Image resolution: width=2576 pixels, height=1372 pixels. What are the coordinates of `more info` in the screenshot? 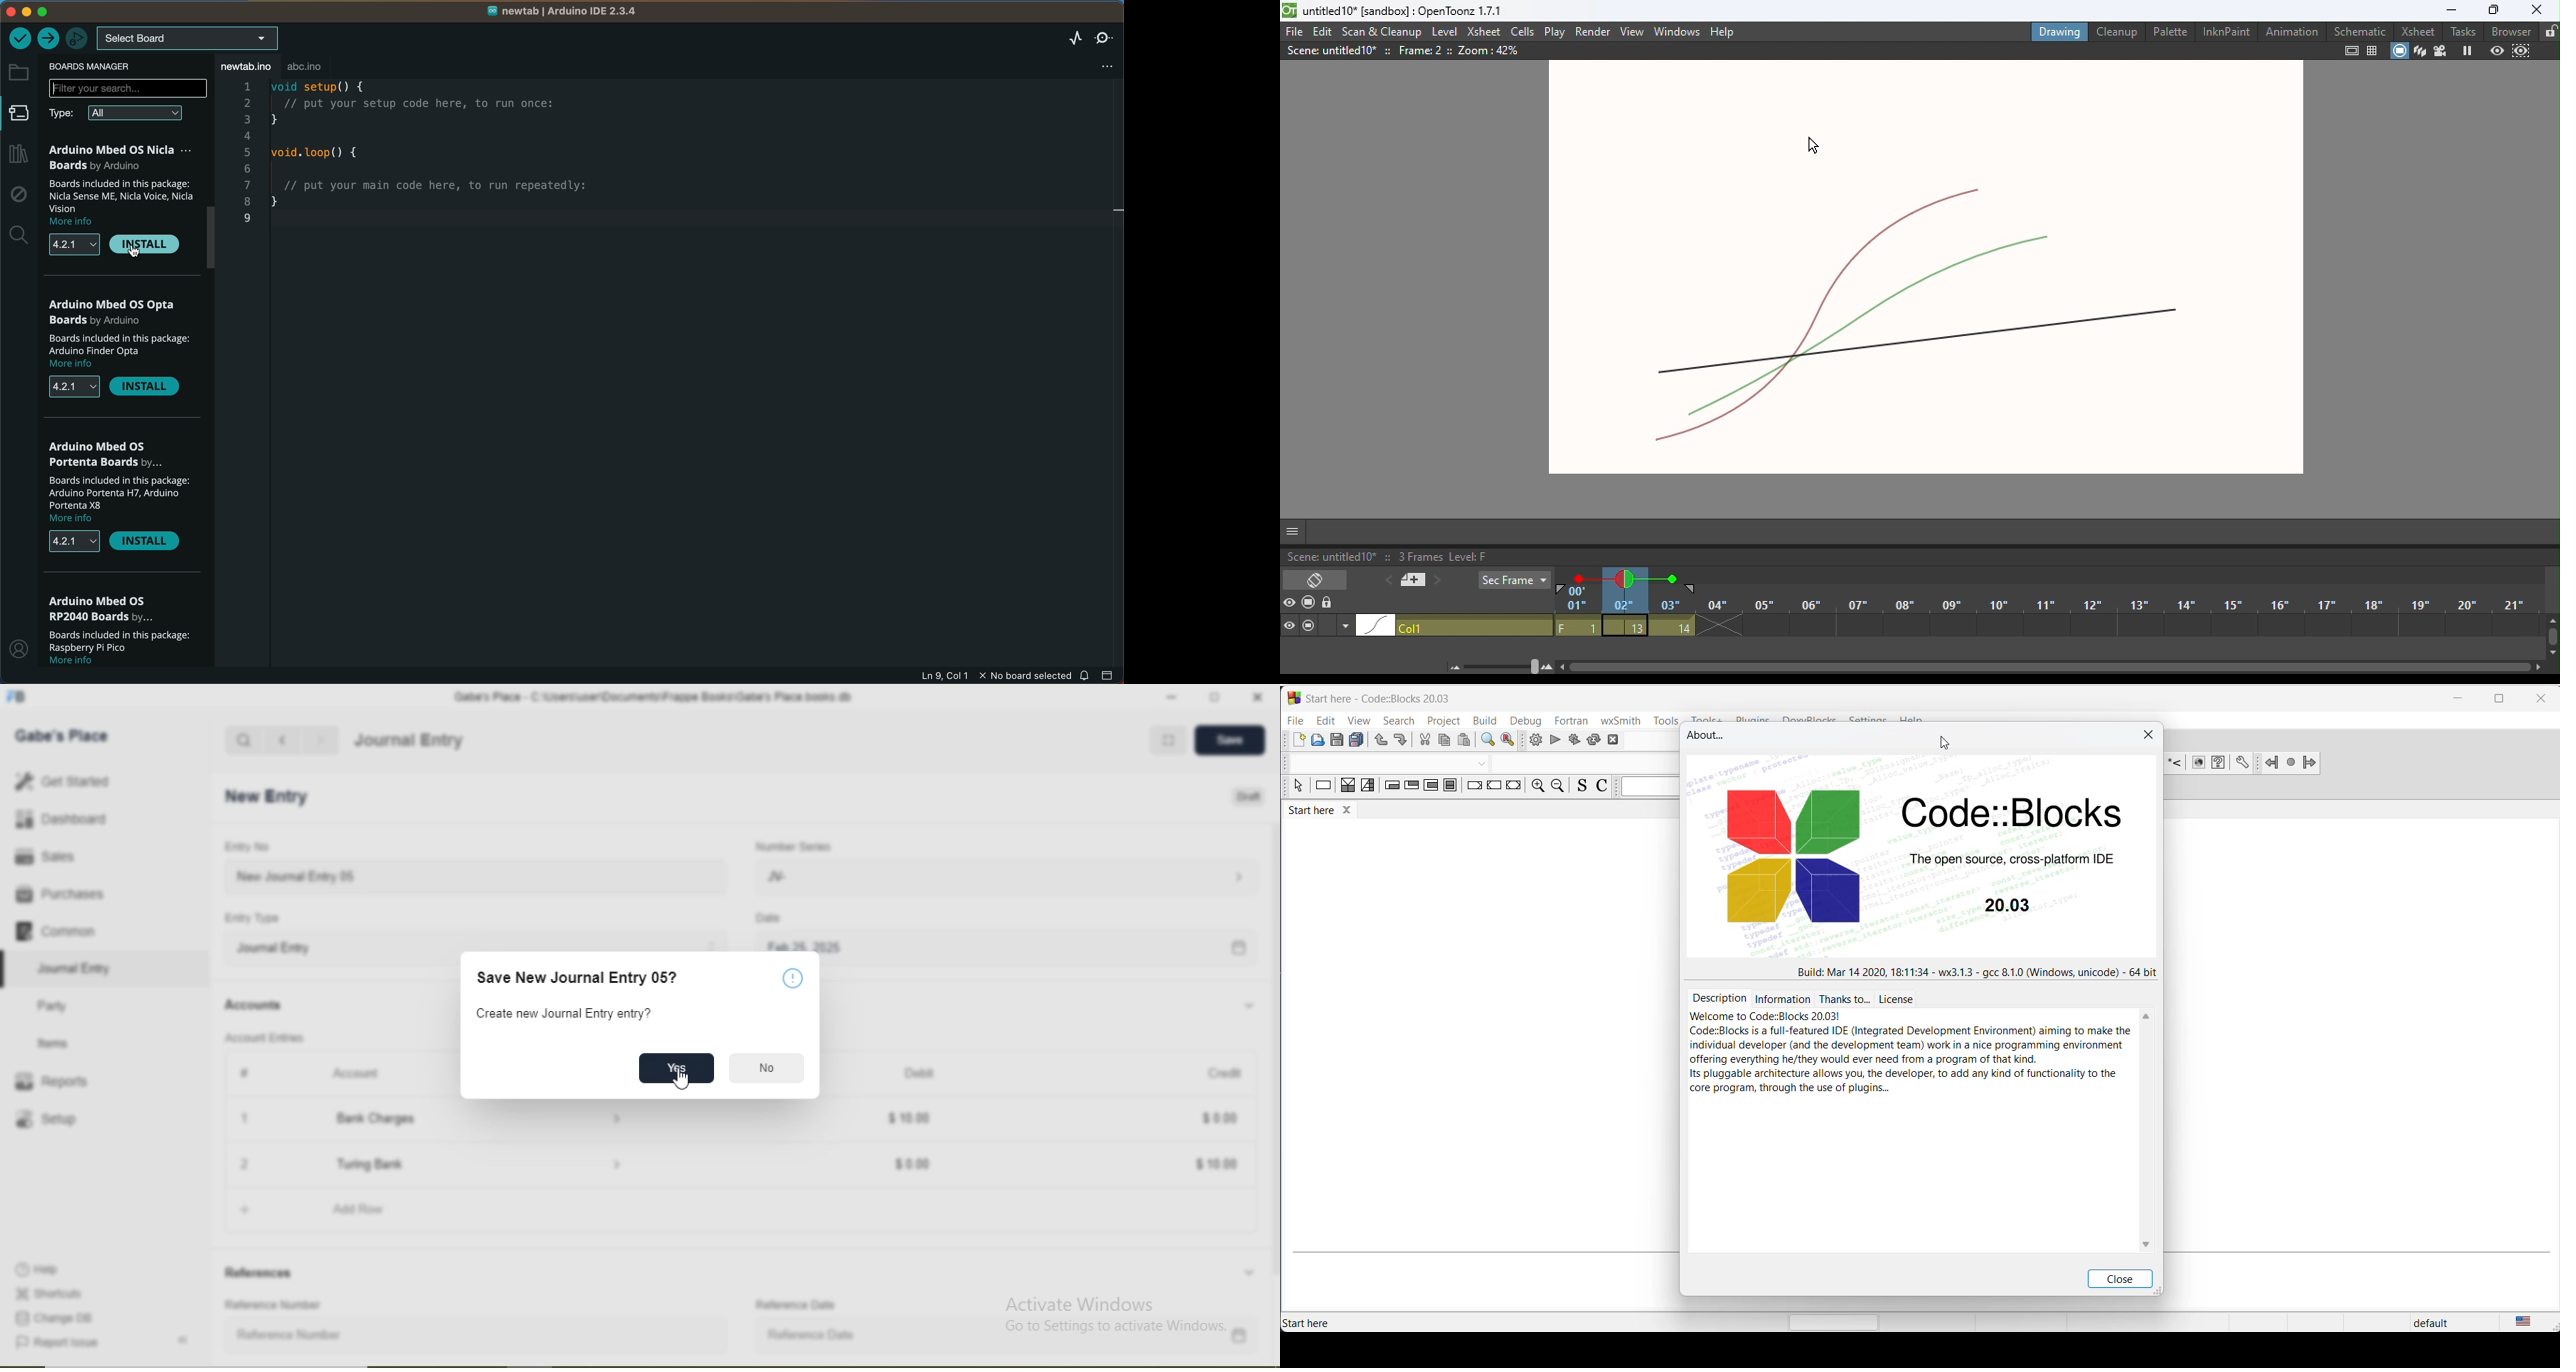 It's located at (80, 222).